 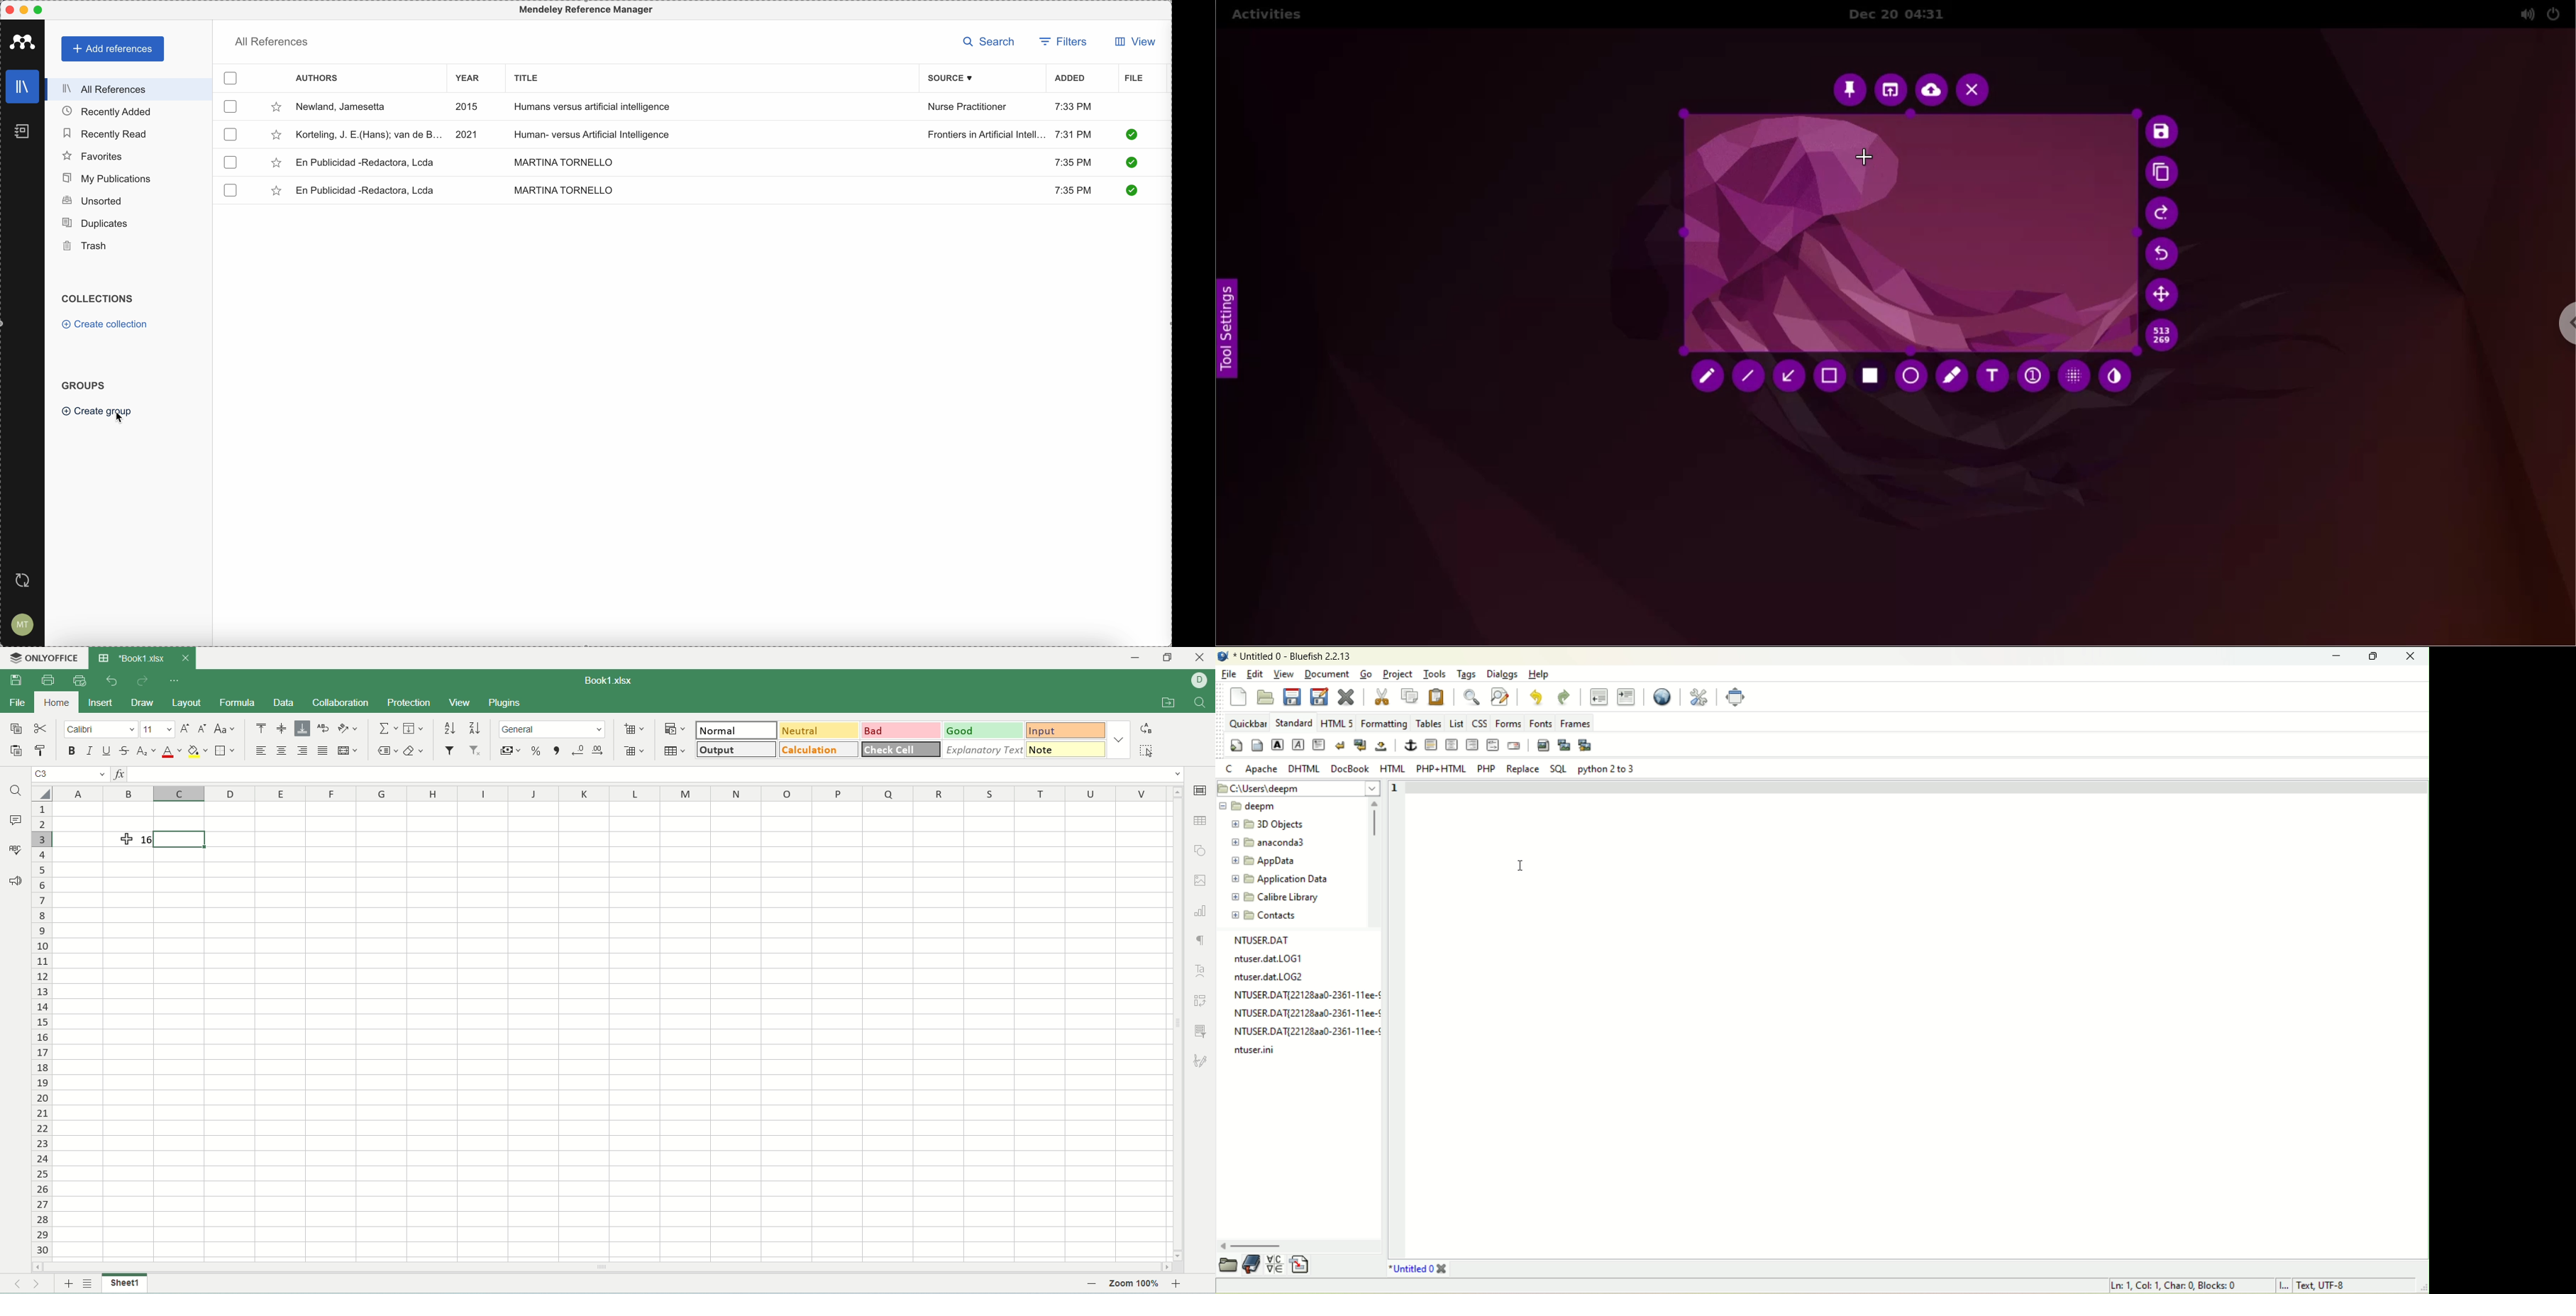 What do you see at coordinates (125, 89) in the screenshot?
I see `all references` at bounding box center [125, 89].